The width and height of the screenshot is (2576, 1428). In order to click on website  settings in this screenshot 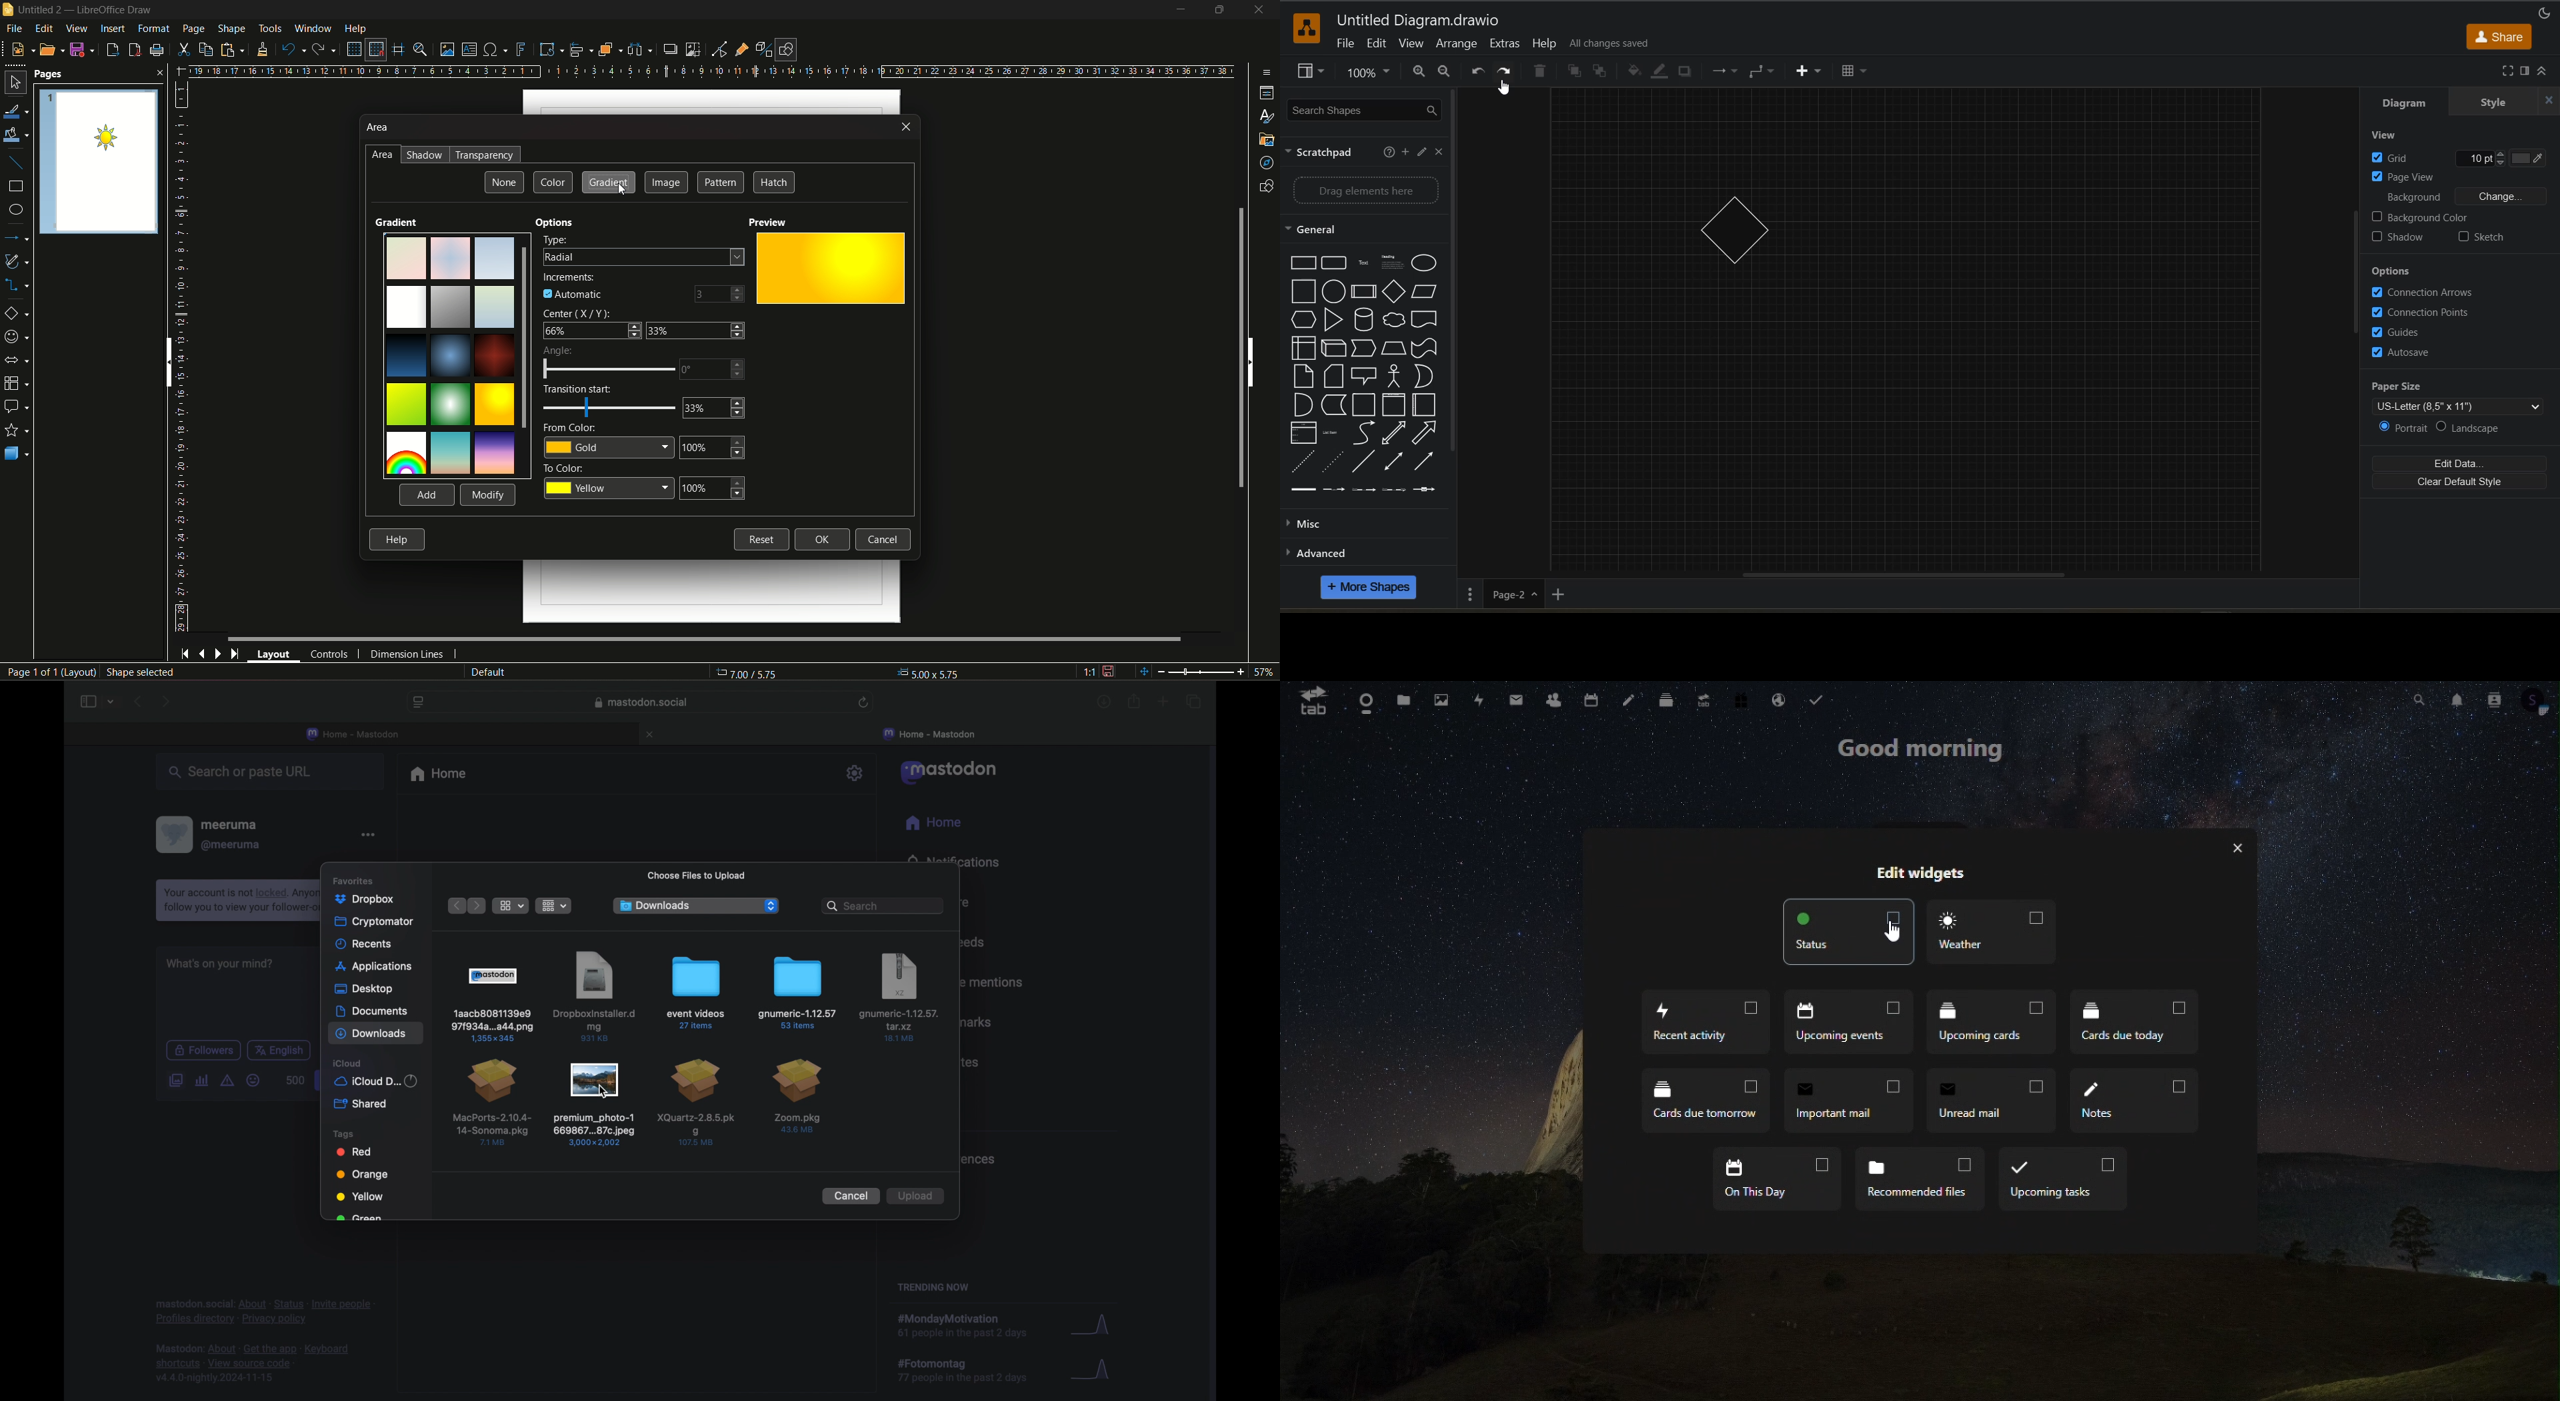, I will do `click(419, 703)`.